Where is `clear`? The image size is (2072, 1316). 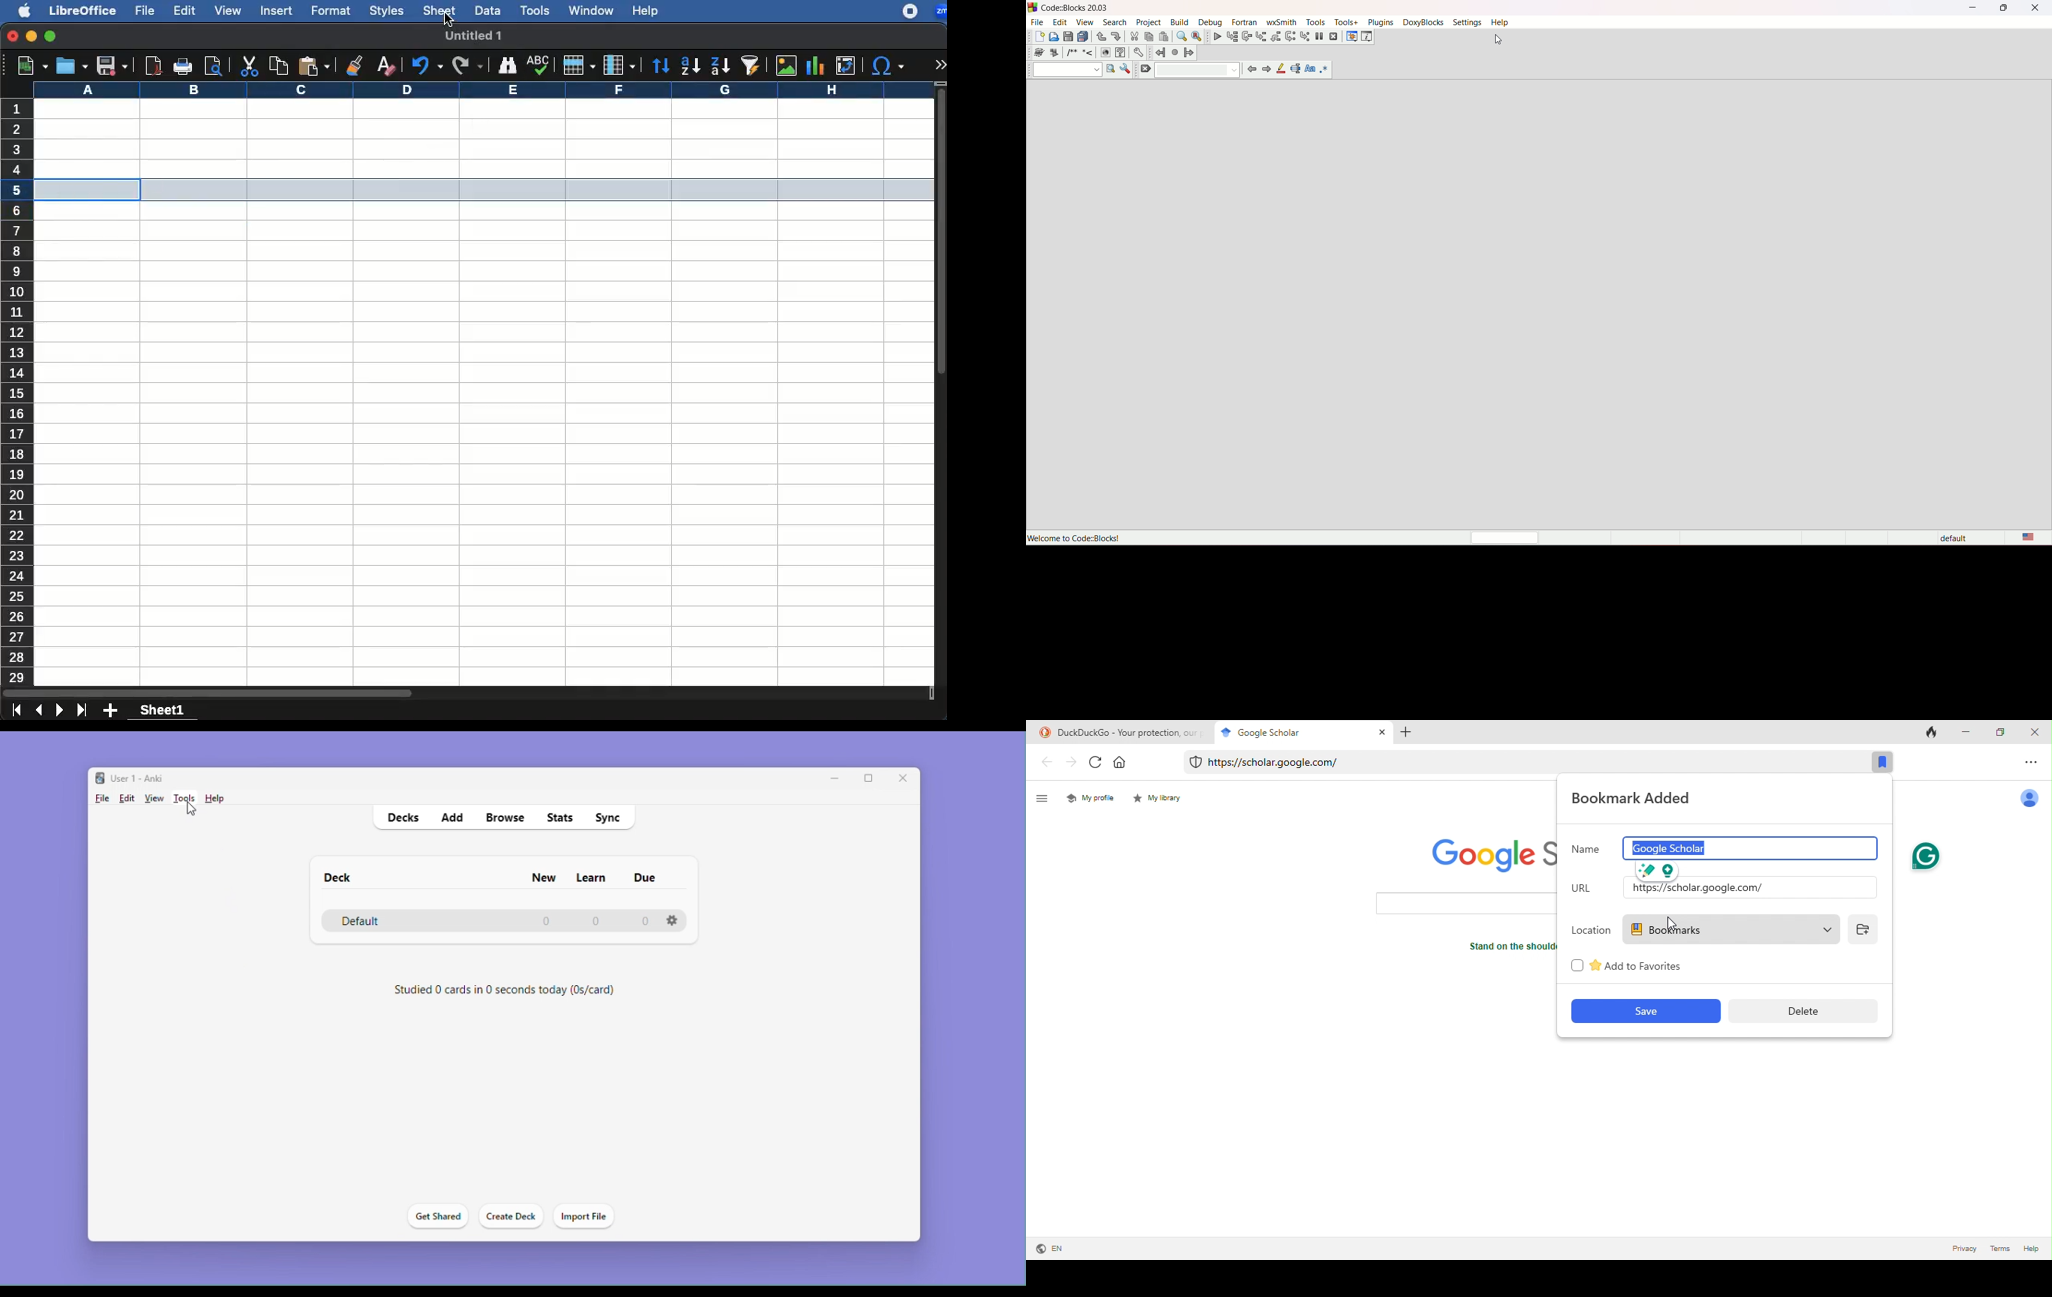 clear is located at coordinates (1144, 68).